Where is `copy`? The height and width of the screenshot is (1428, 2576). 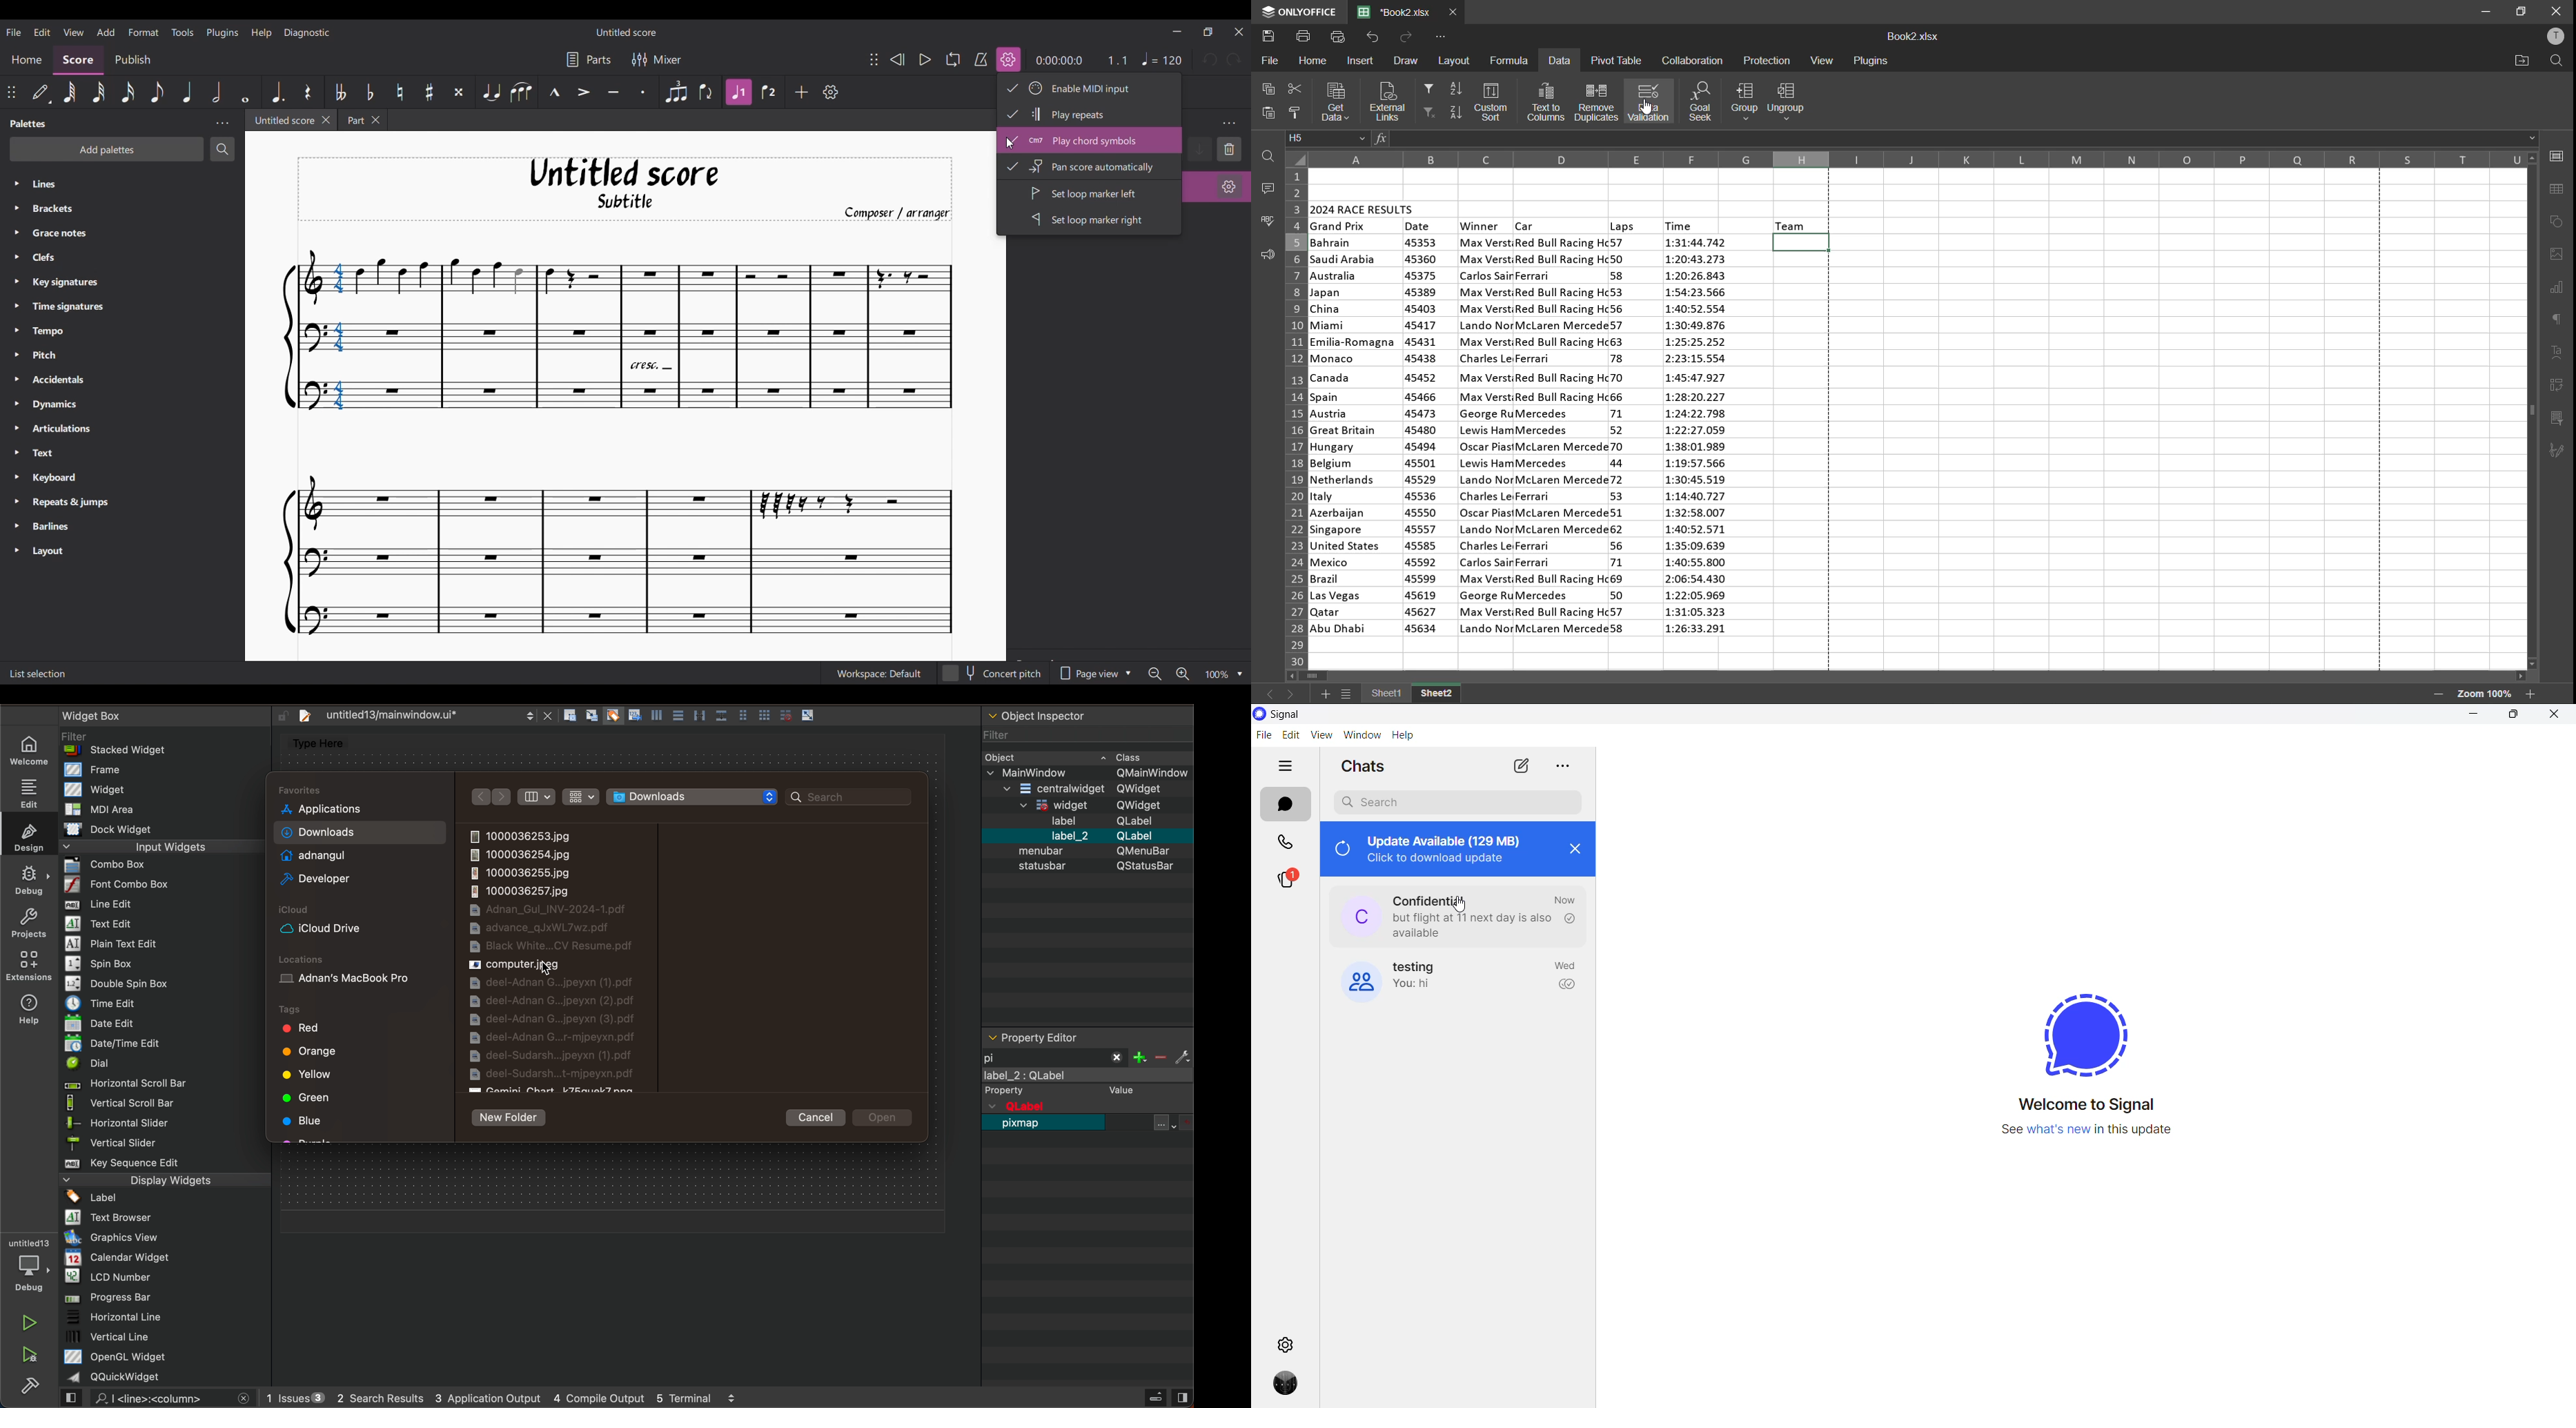
copy is located at coordinates (1267, 90).